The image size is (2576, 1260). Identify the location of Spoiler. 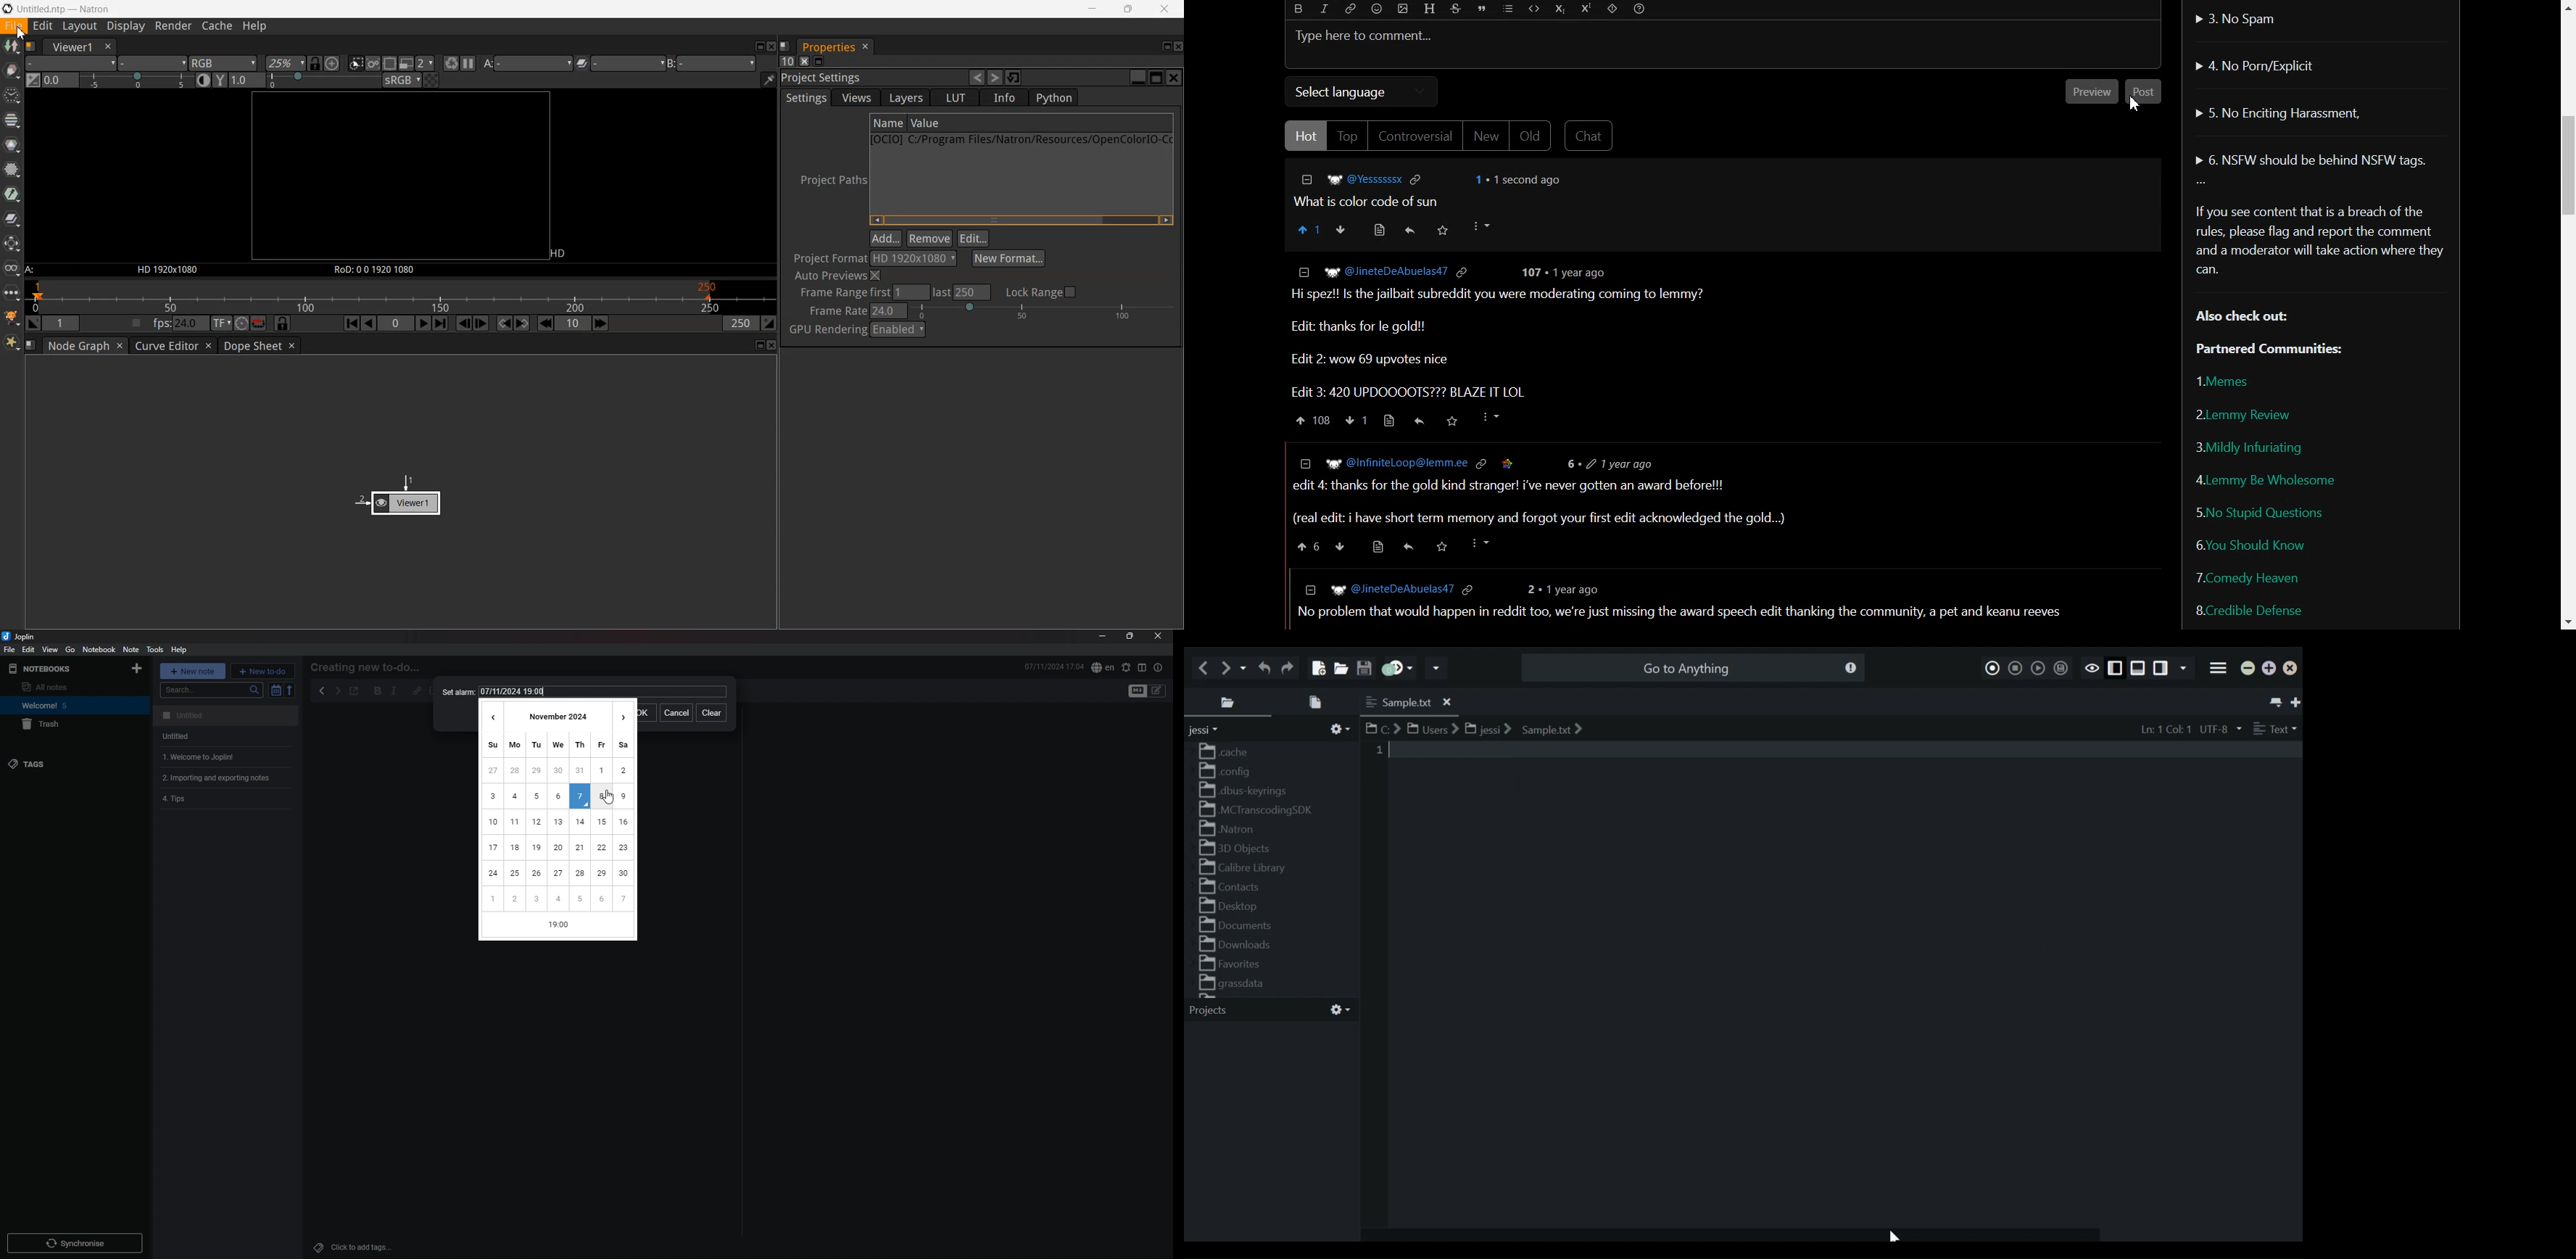
(1612, 9).